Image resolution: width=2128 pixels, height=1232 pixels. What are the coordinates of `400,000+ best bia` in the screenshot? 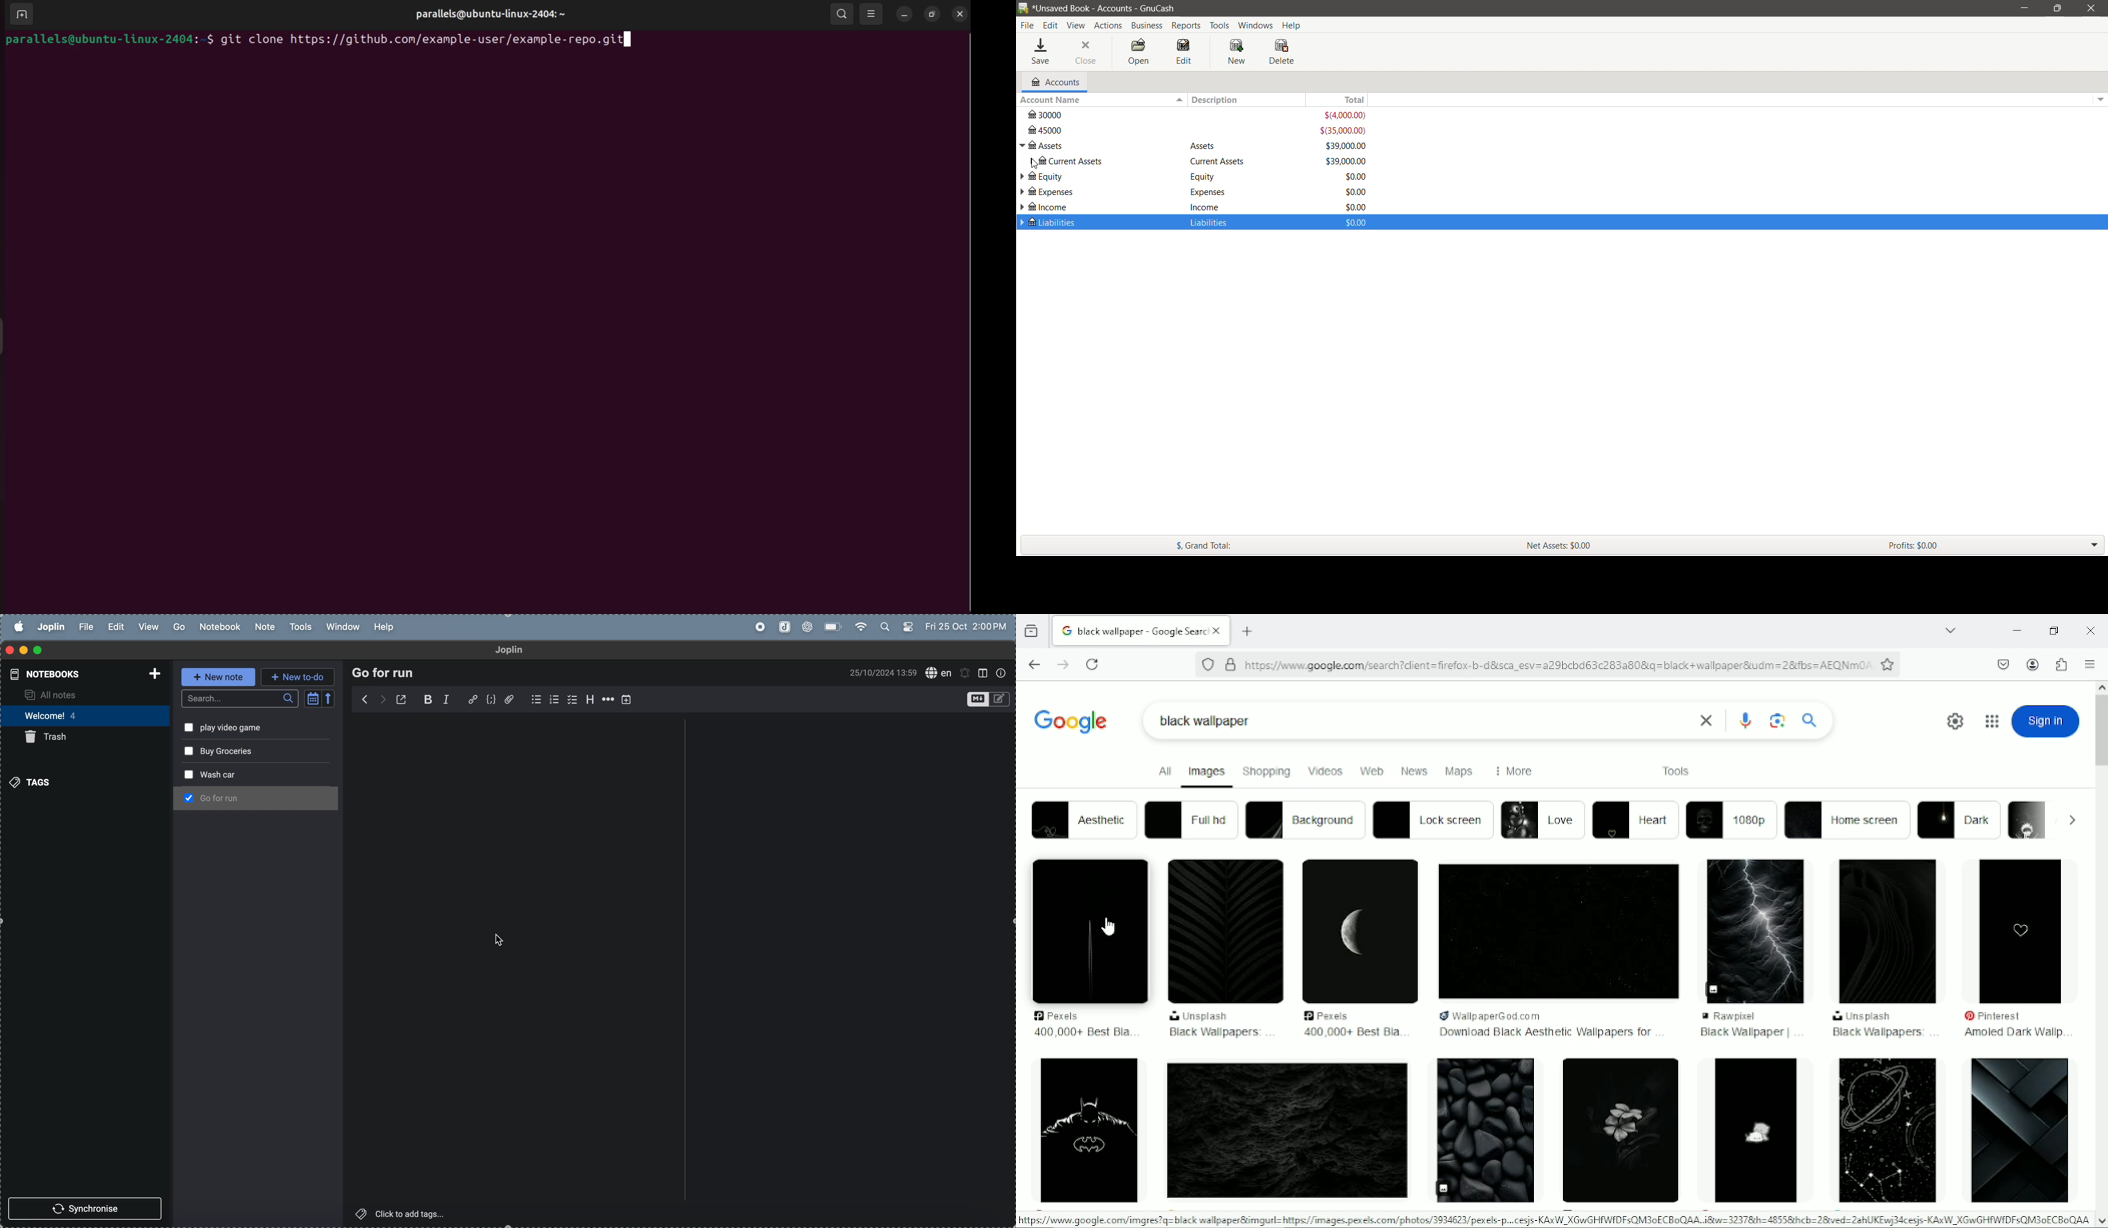 It's located at (1082, 1032).